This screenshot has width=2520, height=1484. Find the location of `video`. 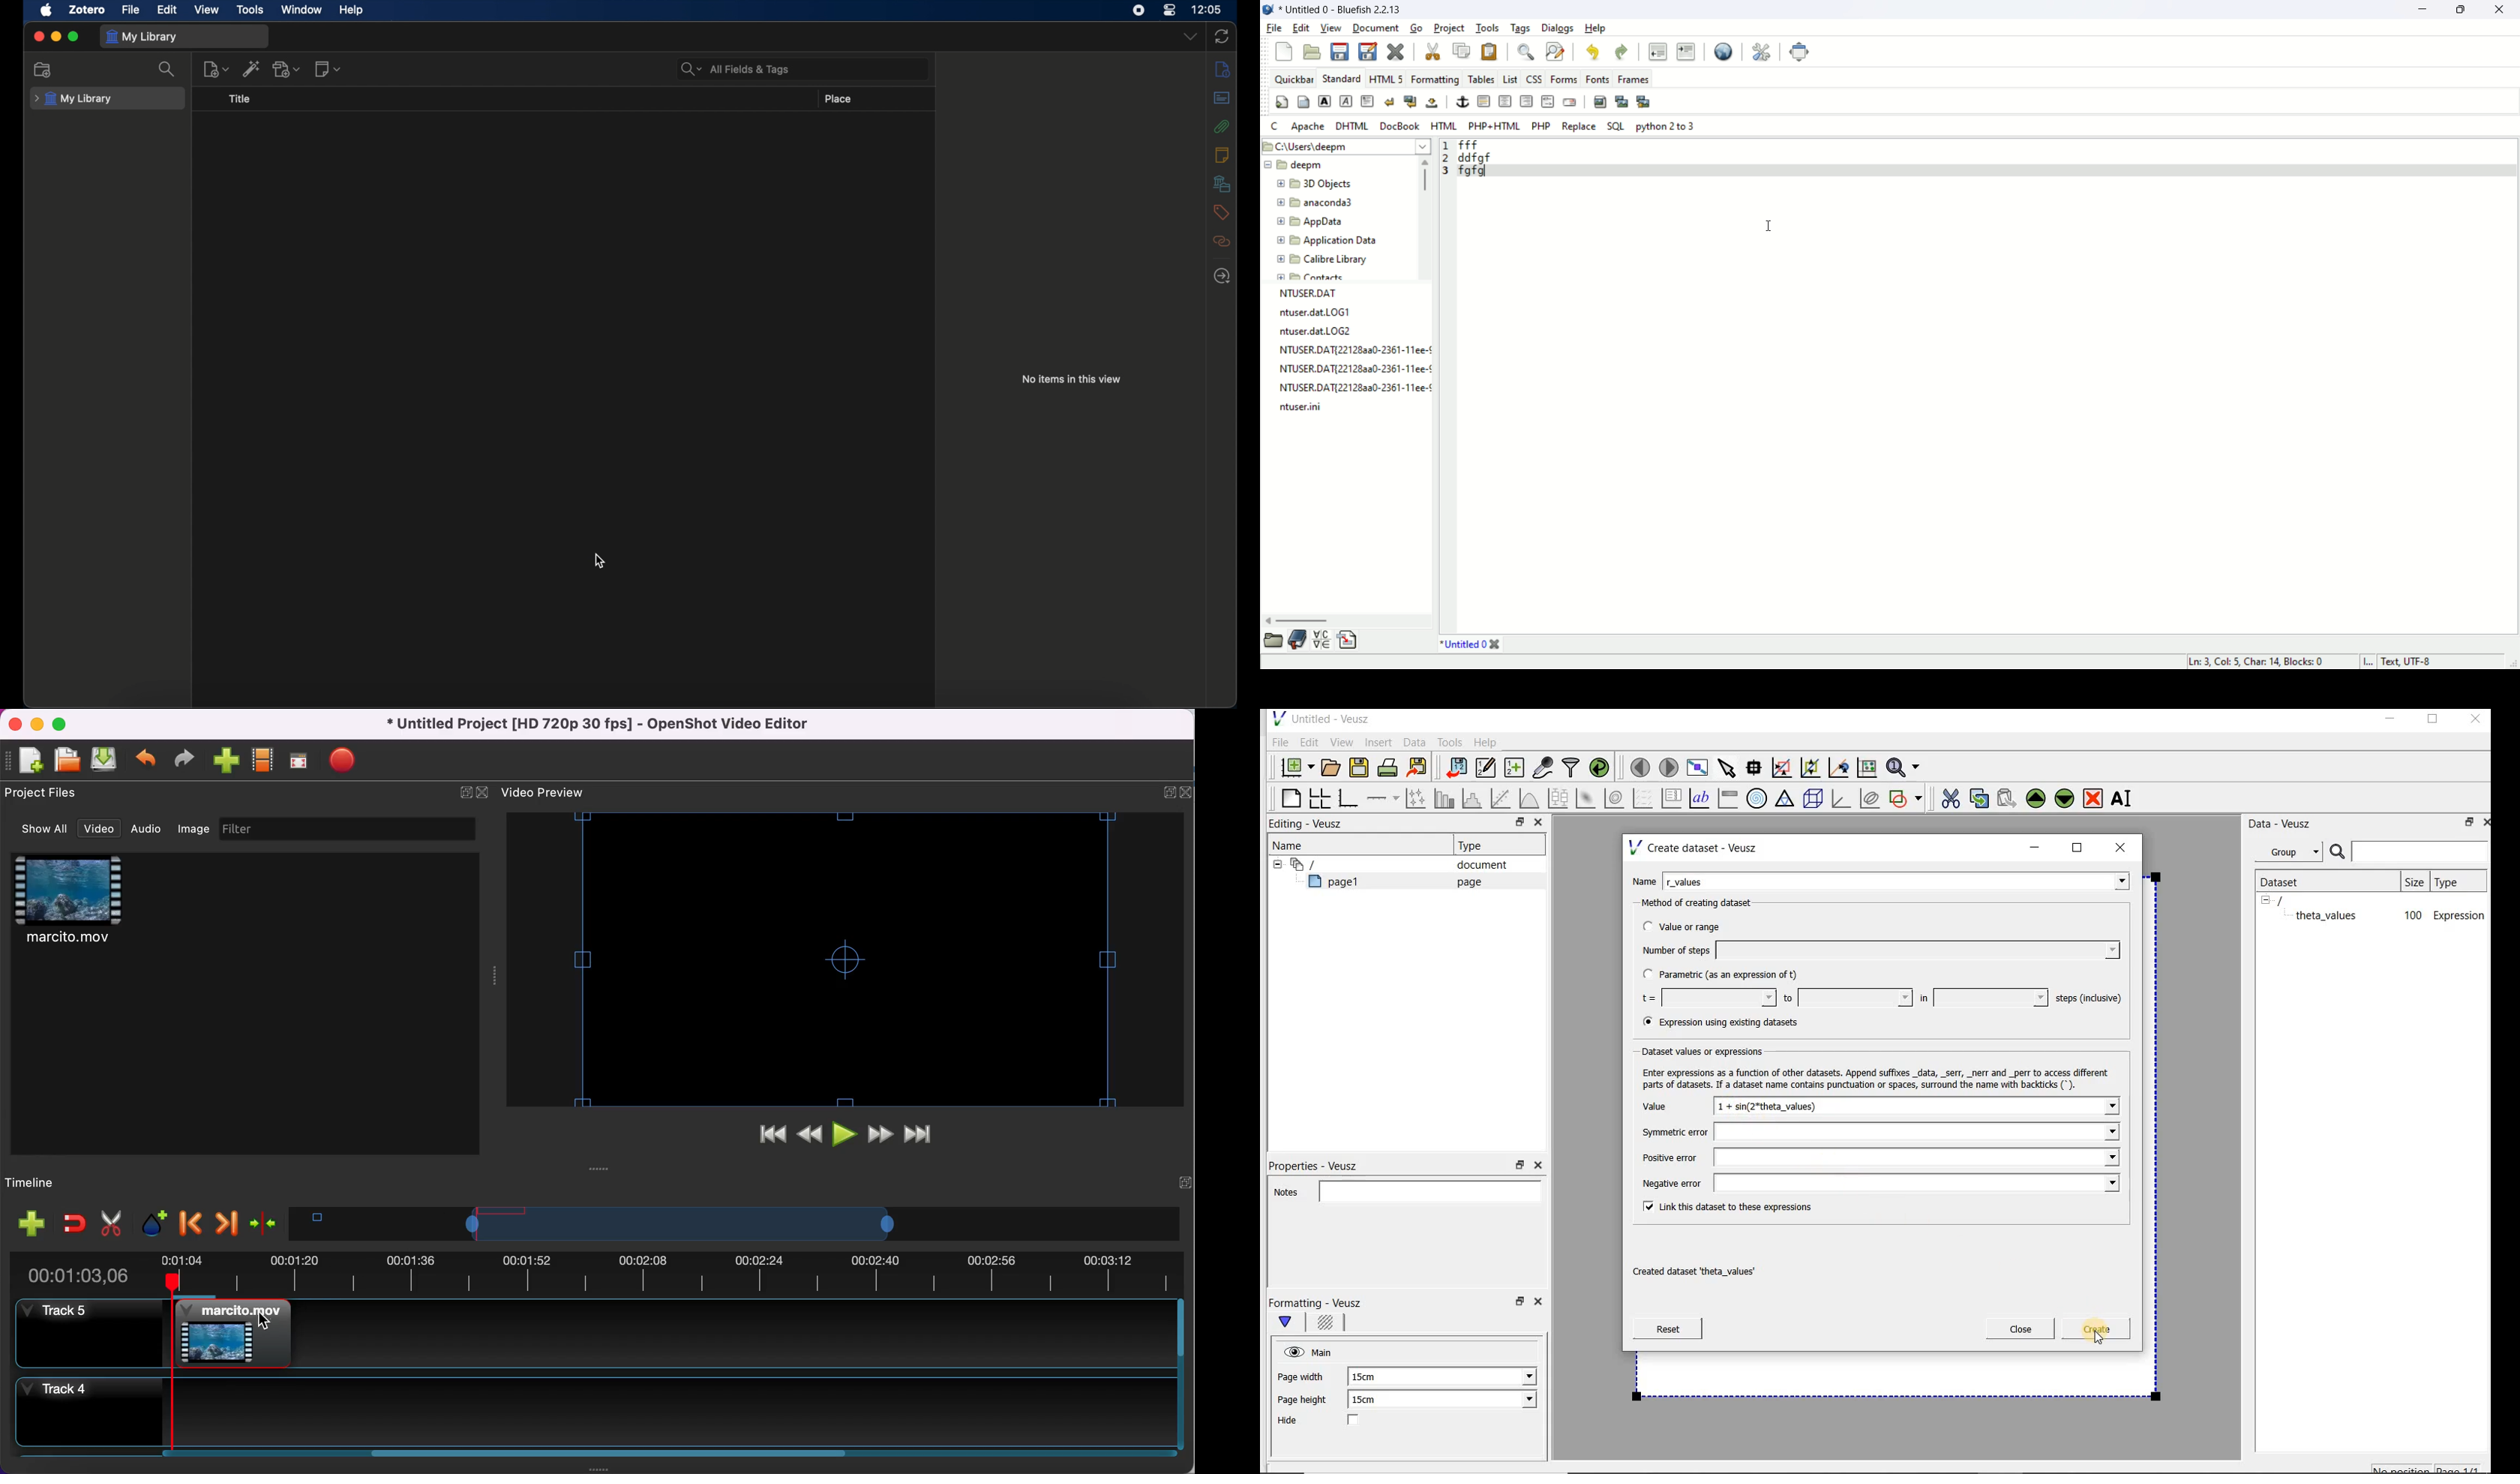

video is located at coordinates (97, 828).